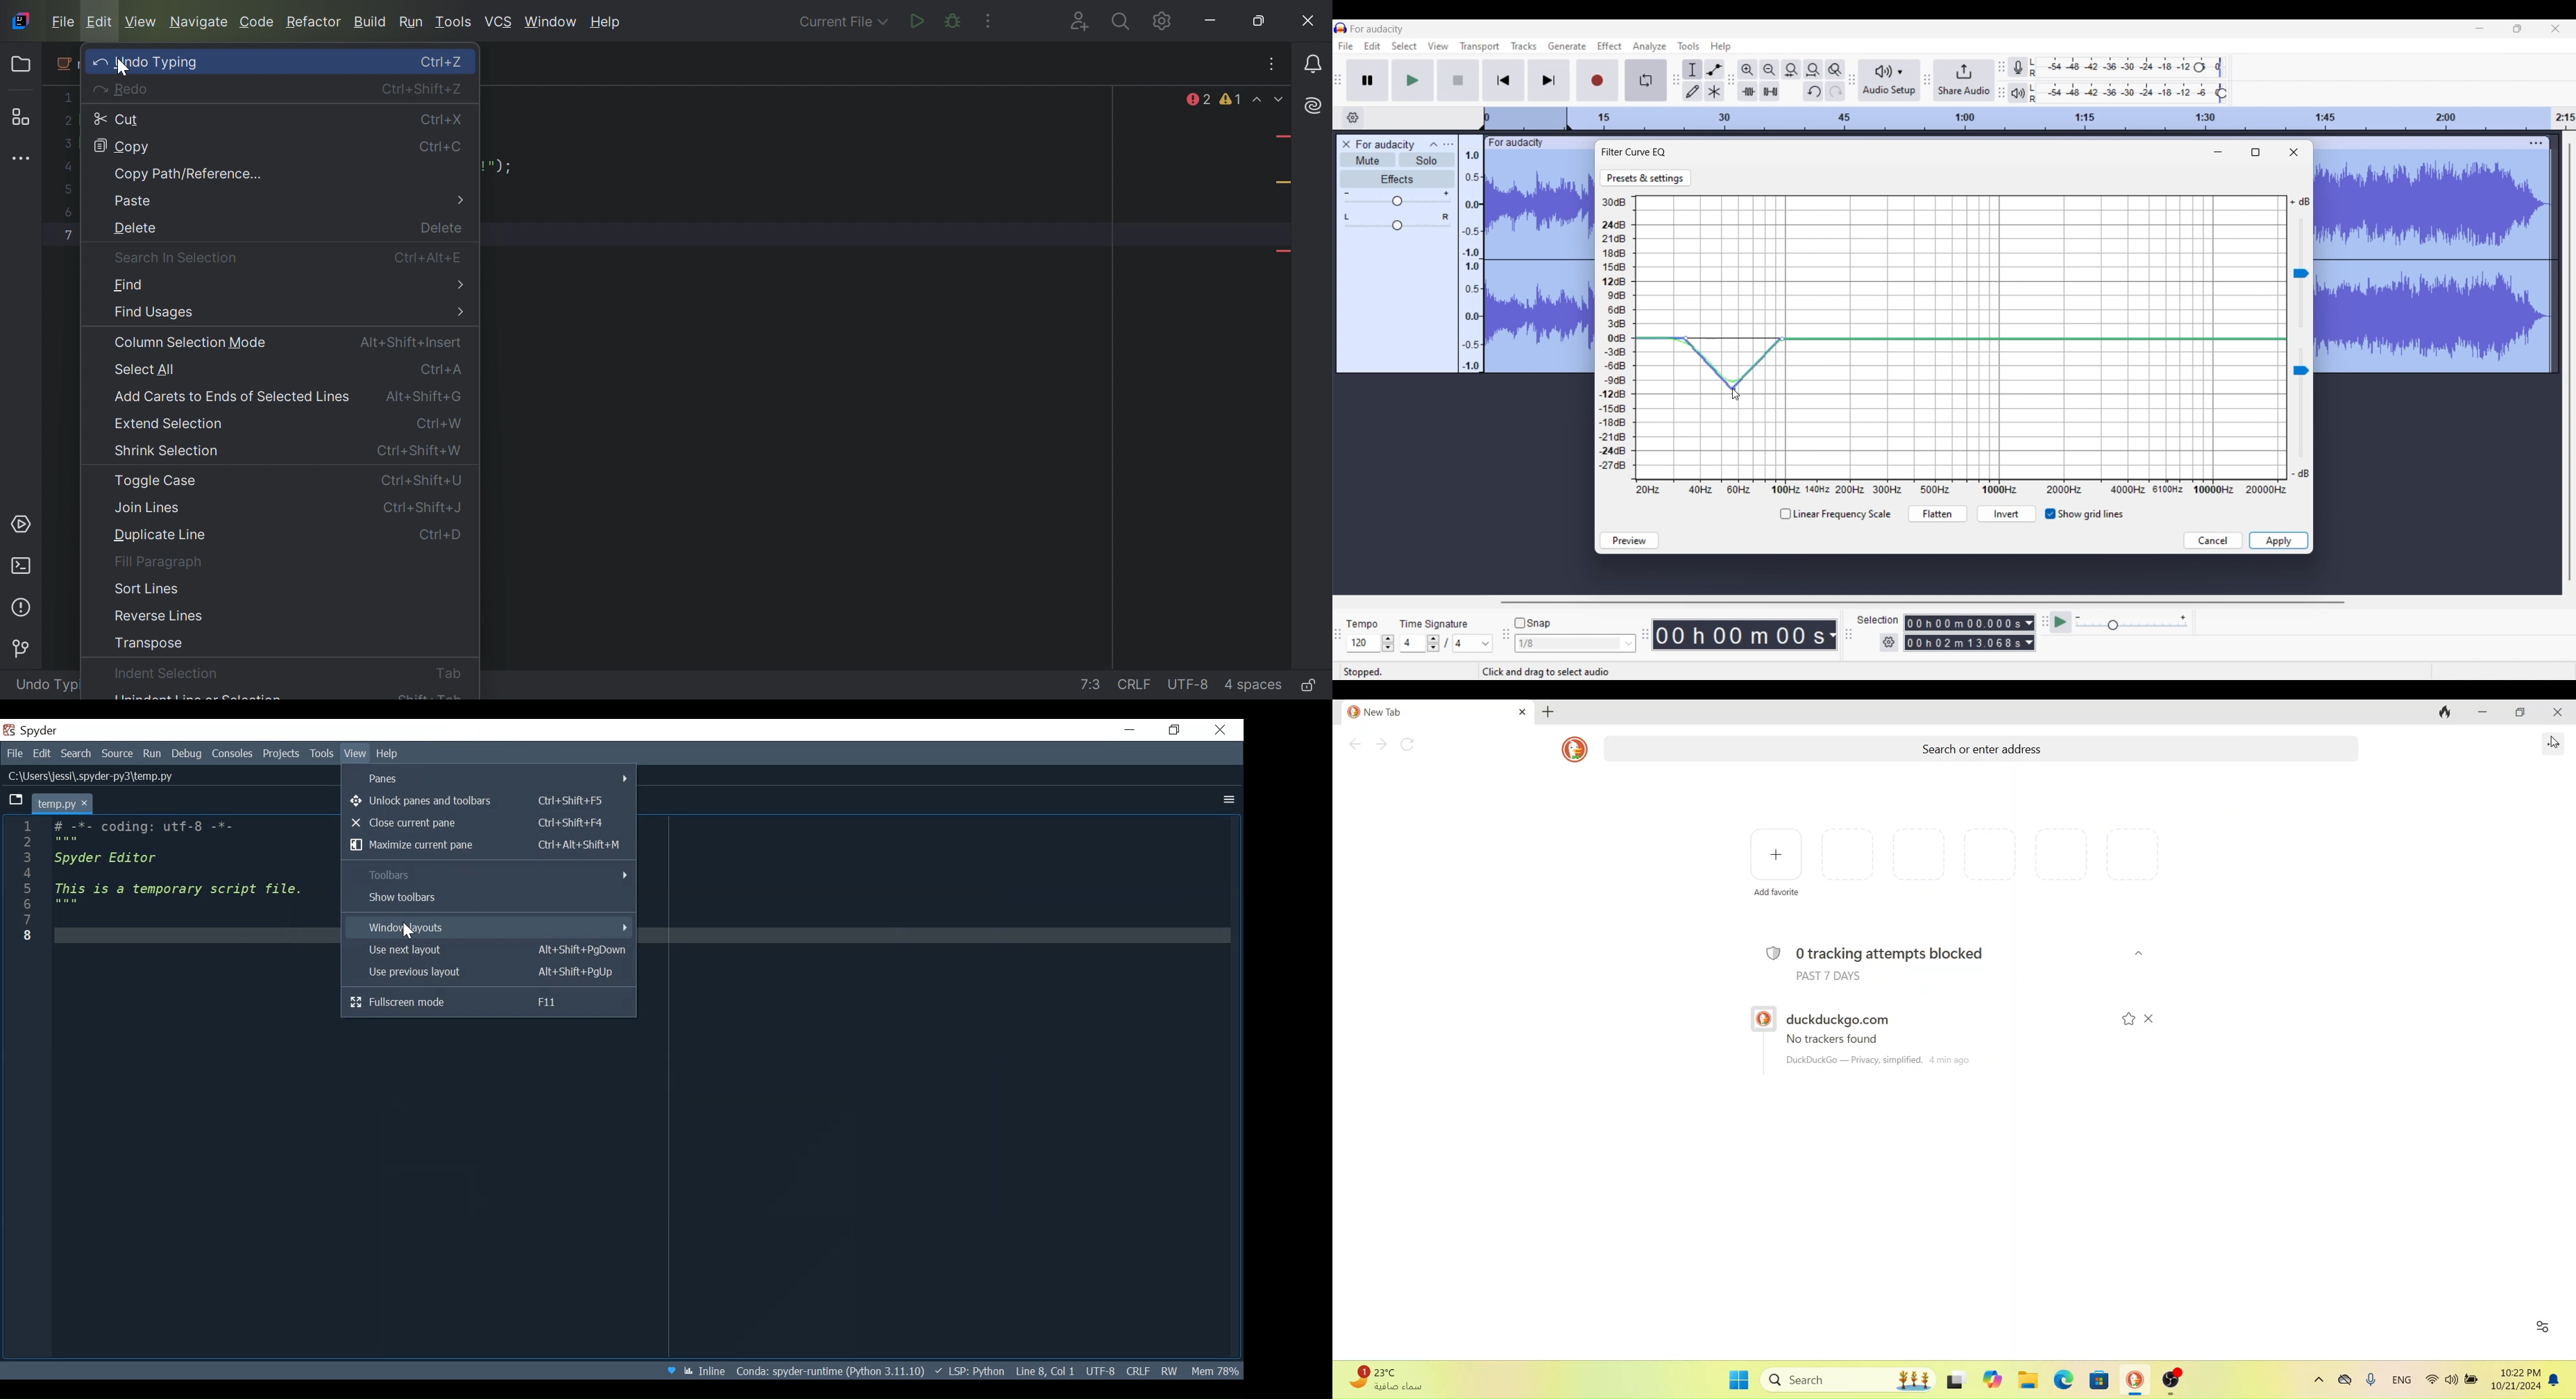 The height and width of the screenshot is (1400, 2576). Describe the element at coordinates (1649, 47) in the screenshot. I see `Analyze menu` at that location.